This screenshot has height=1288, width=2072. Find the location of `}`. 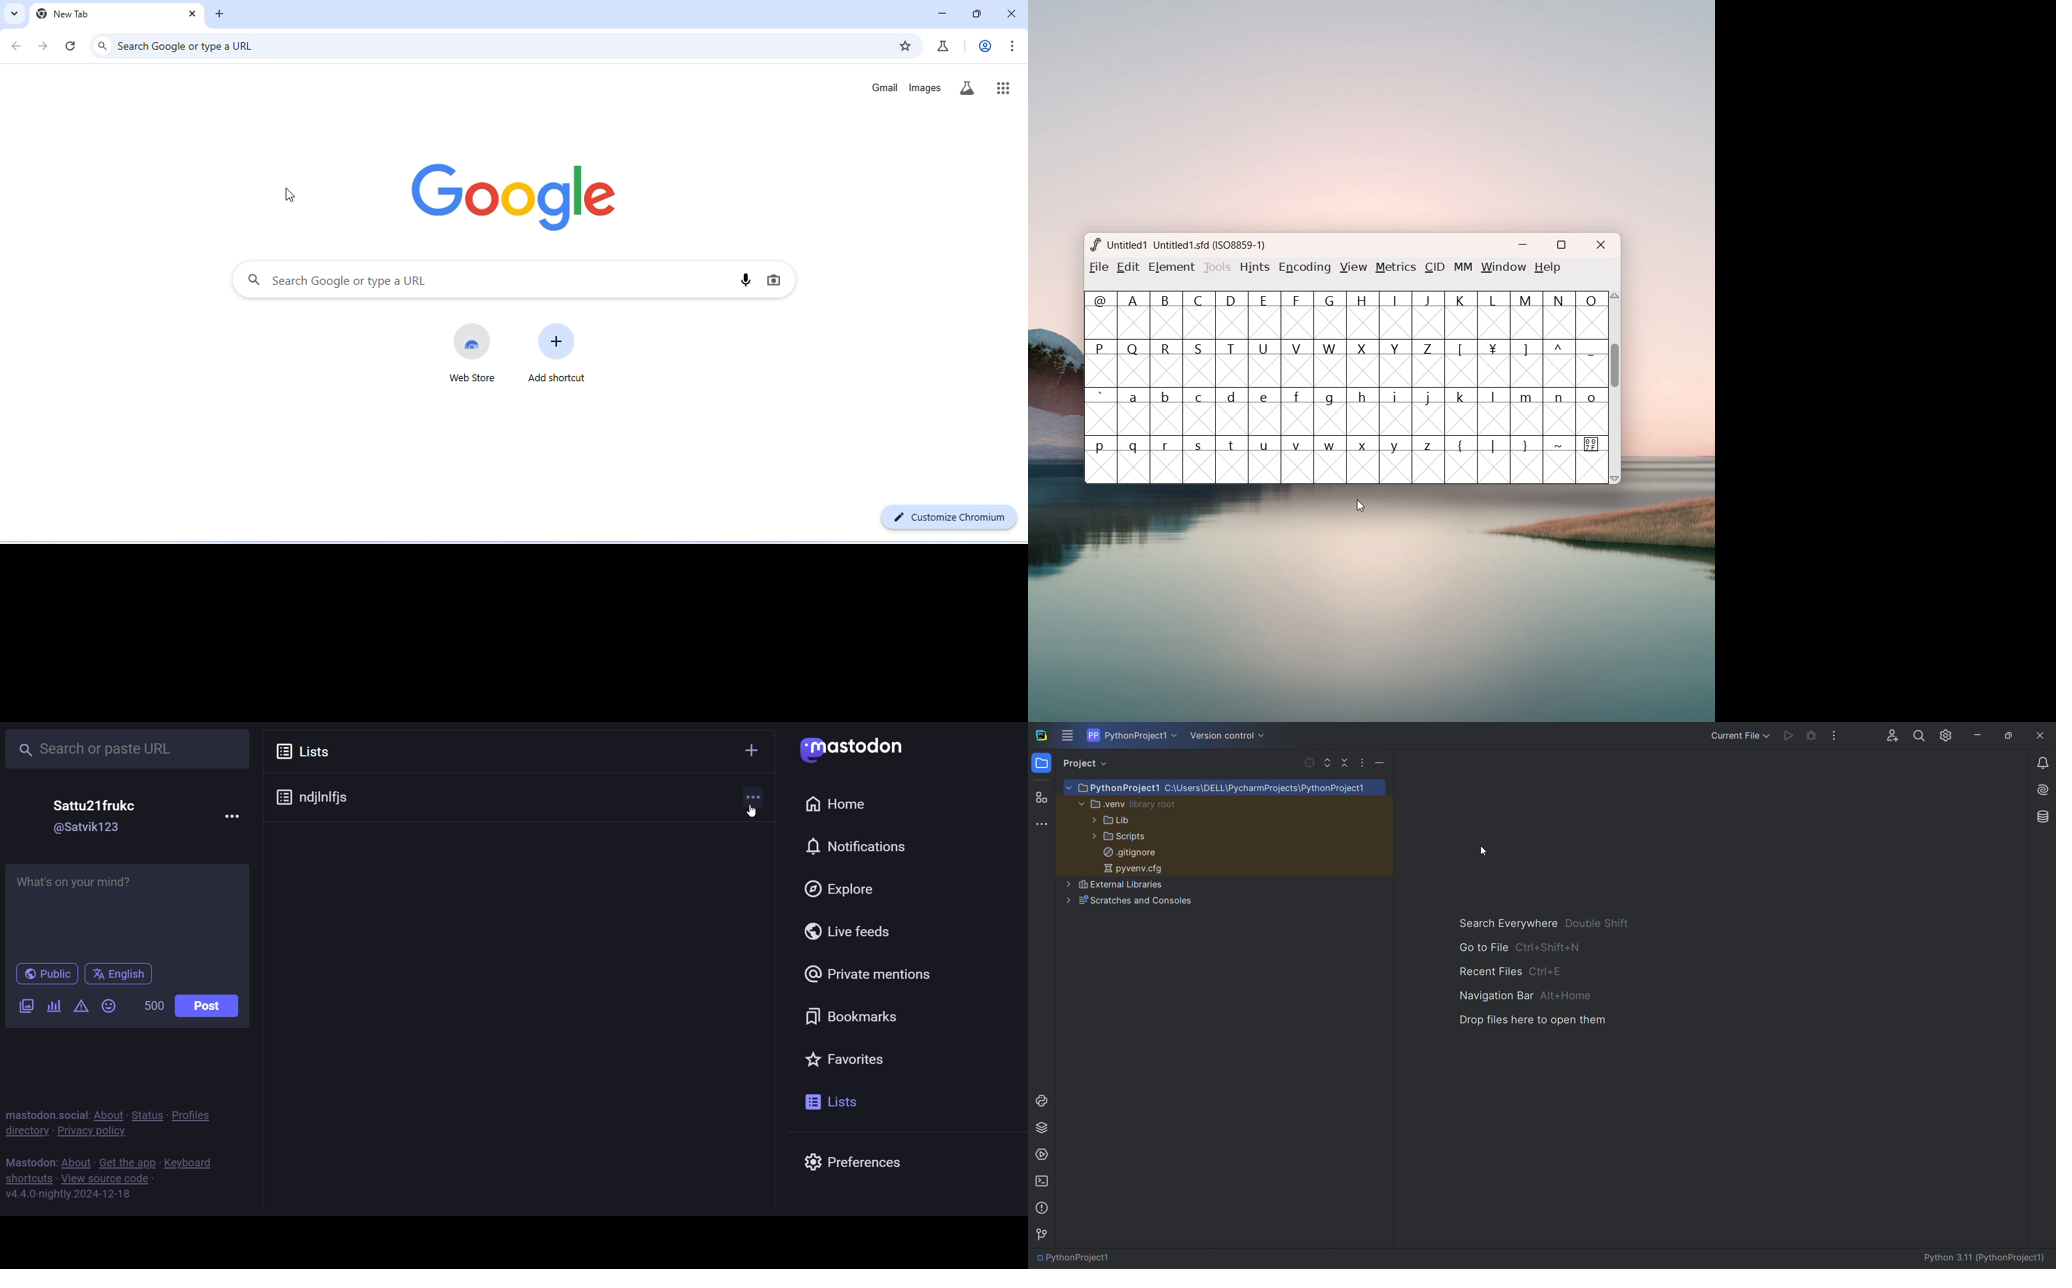

} is located at coordinates (1528, 461).